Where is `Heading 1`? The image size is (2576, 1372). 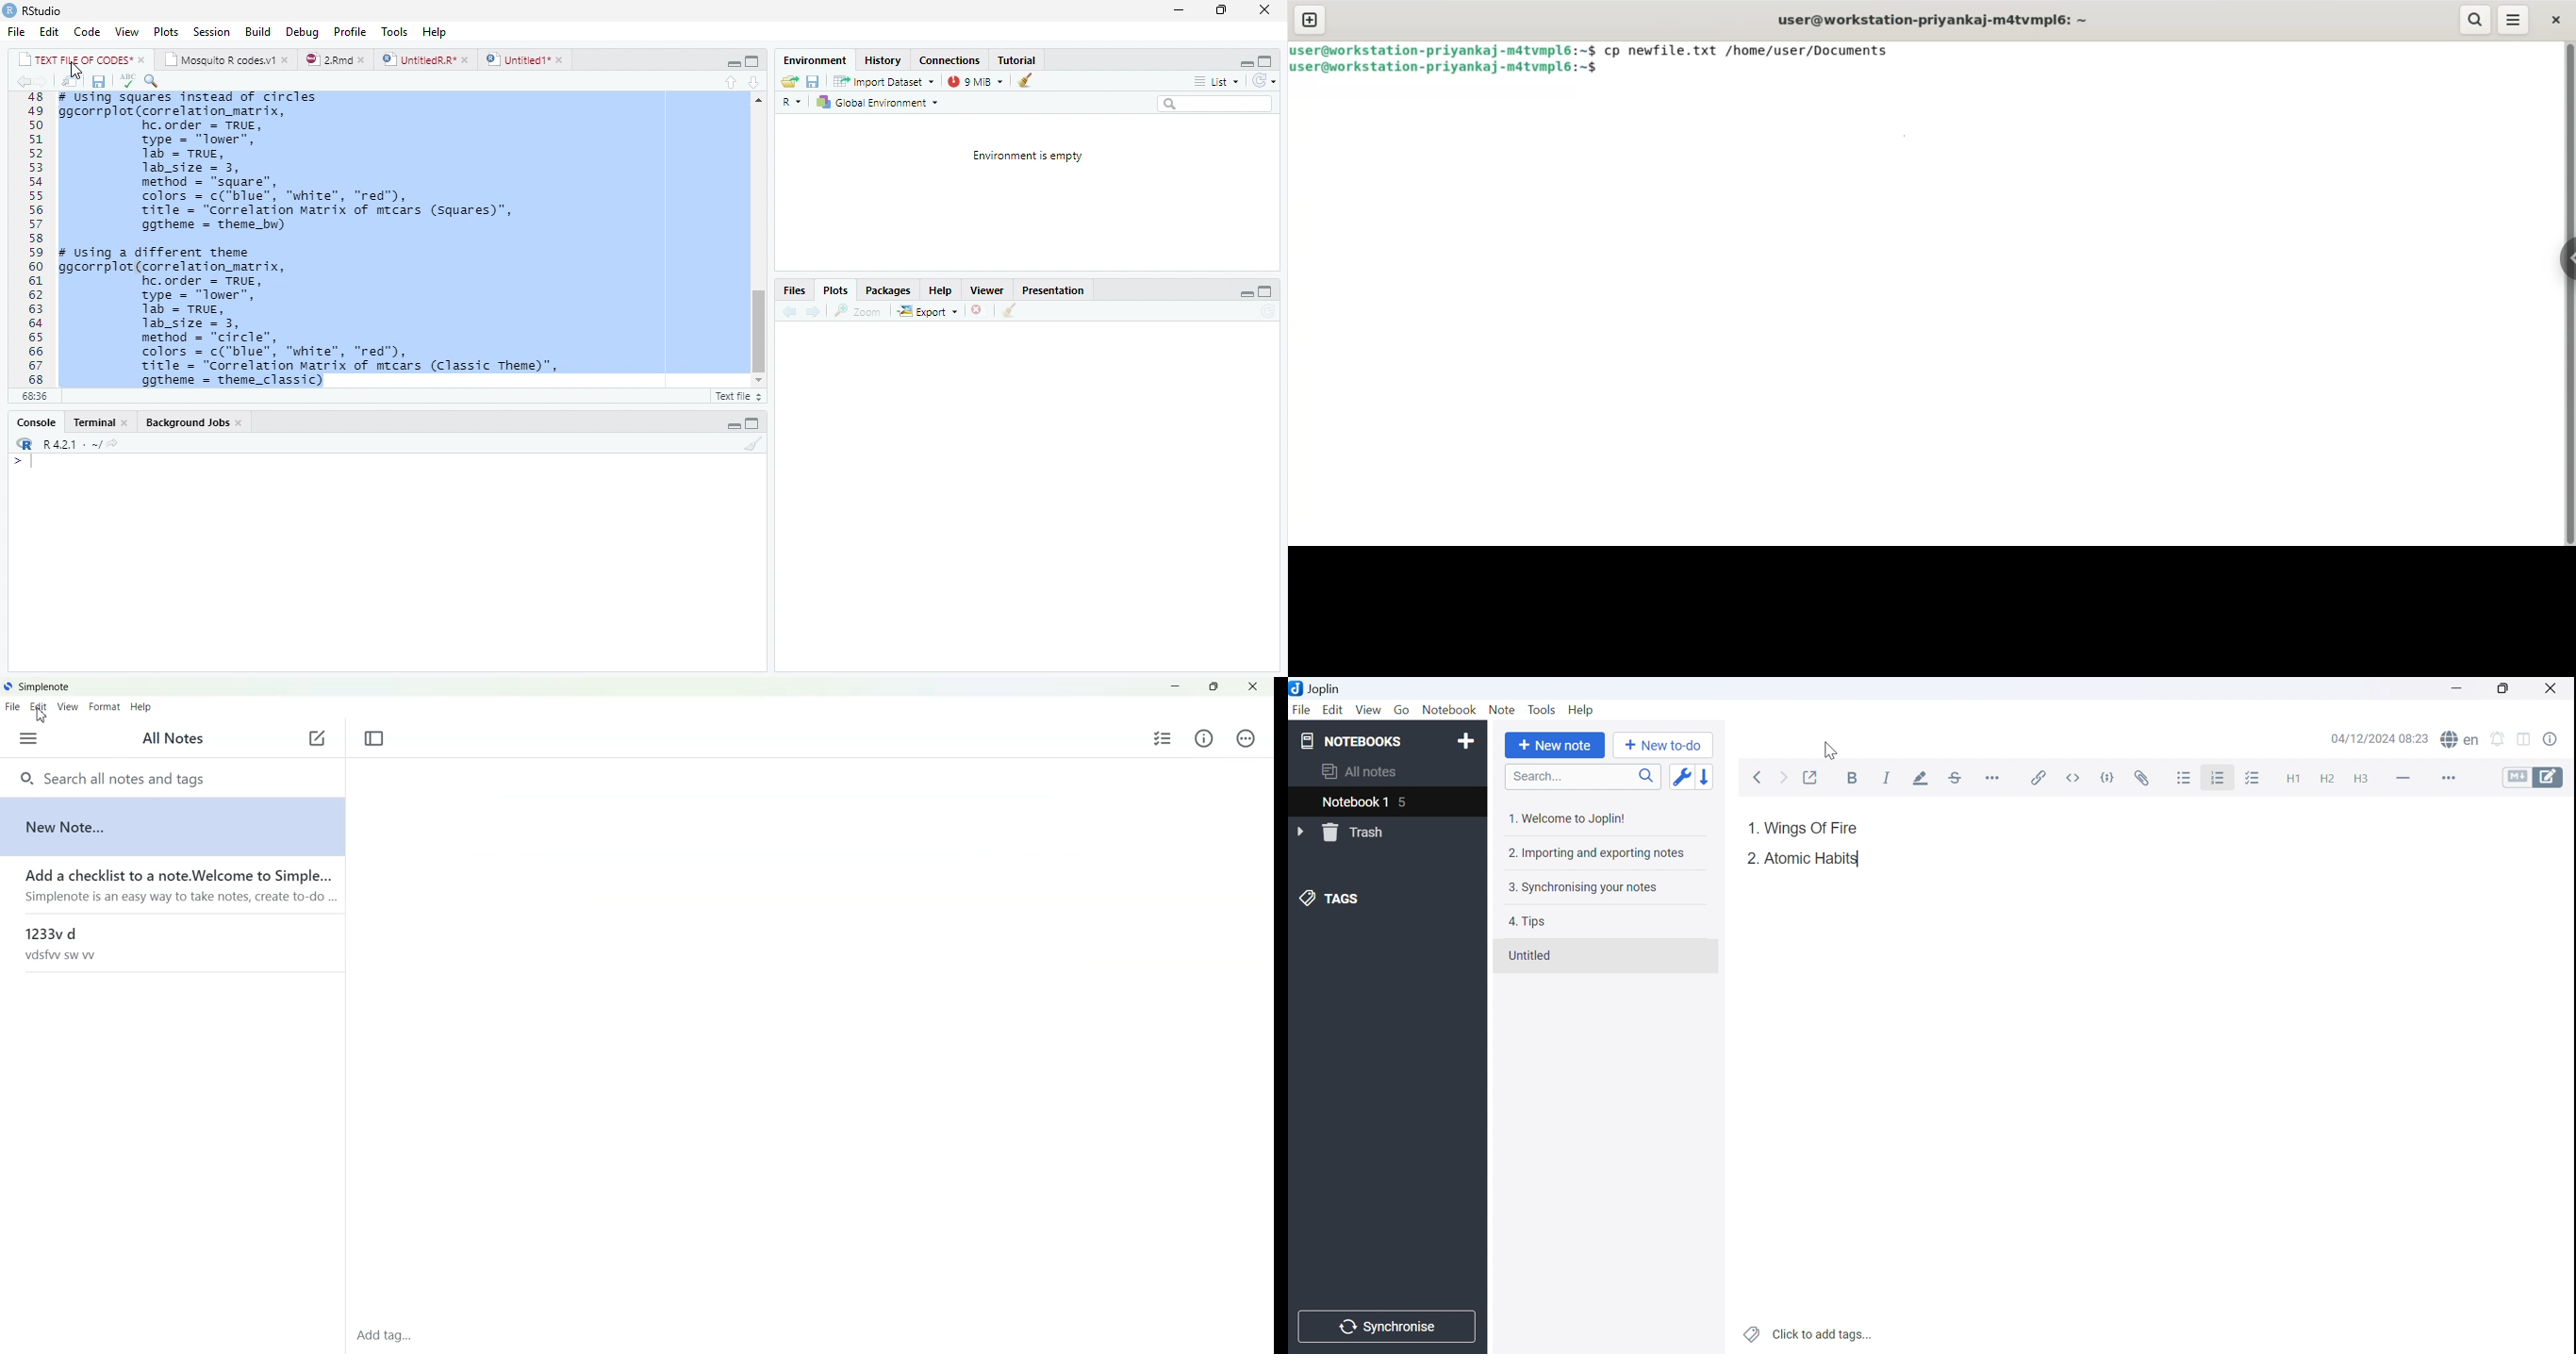
Heading 1 is located at coordinates (2291, 778).